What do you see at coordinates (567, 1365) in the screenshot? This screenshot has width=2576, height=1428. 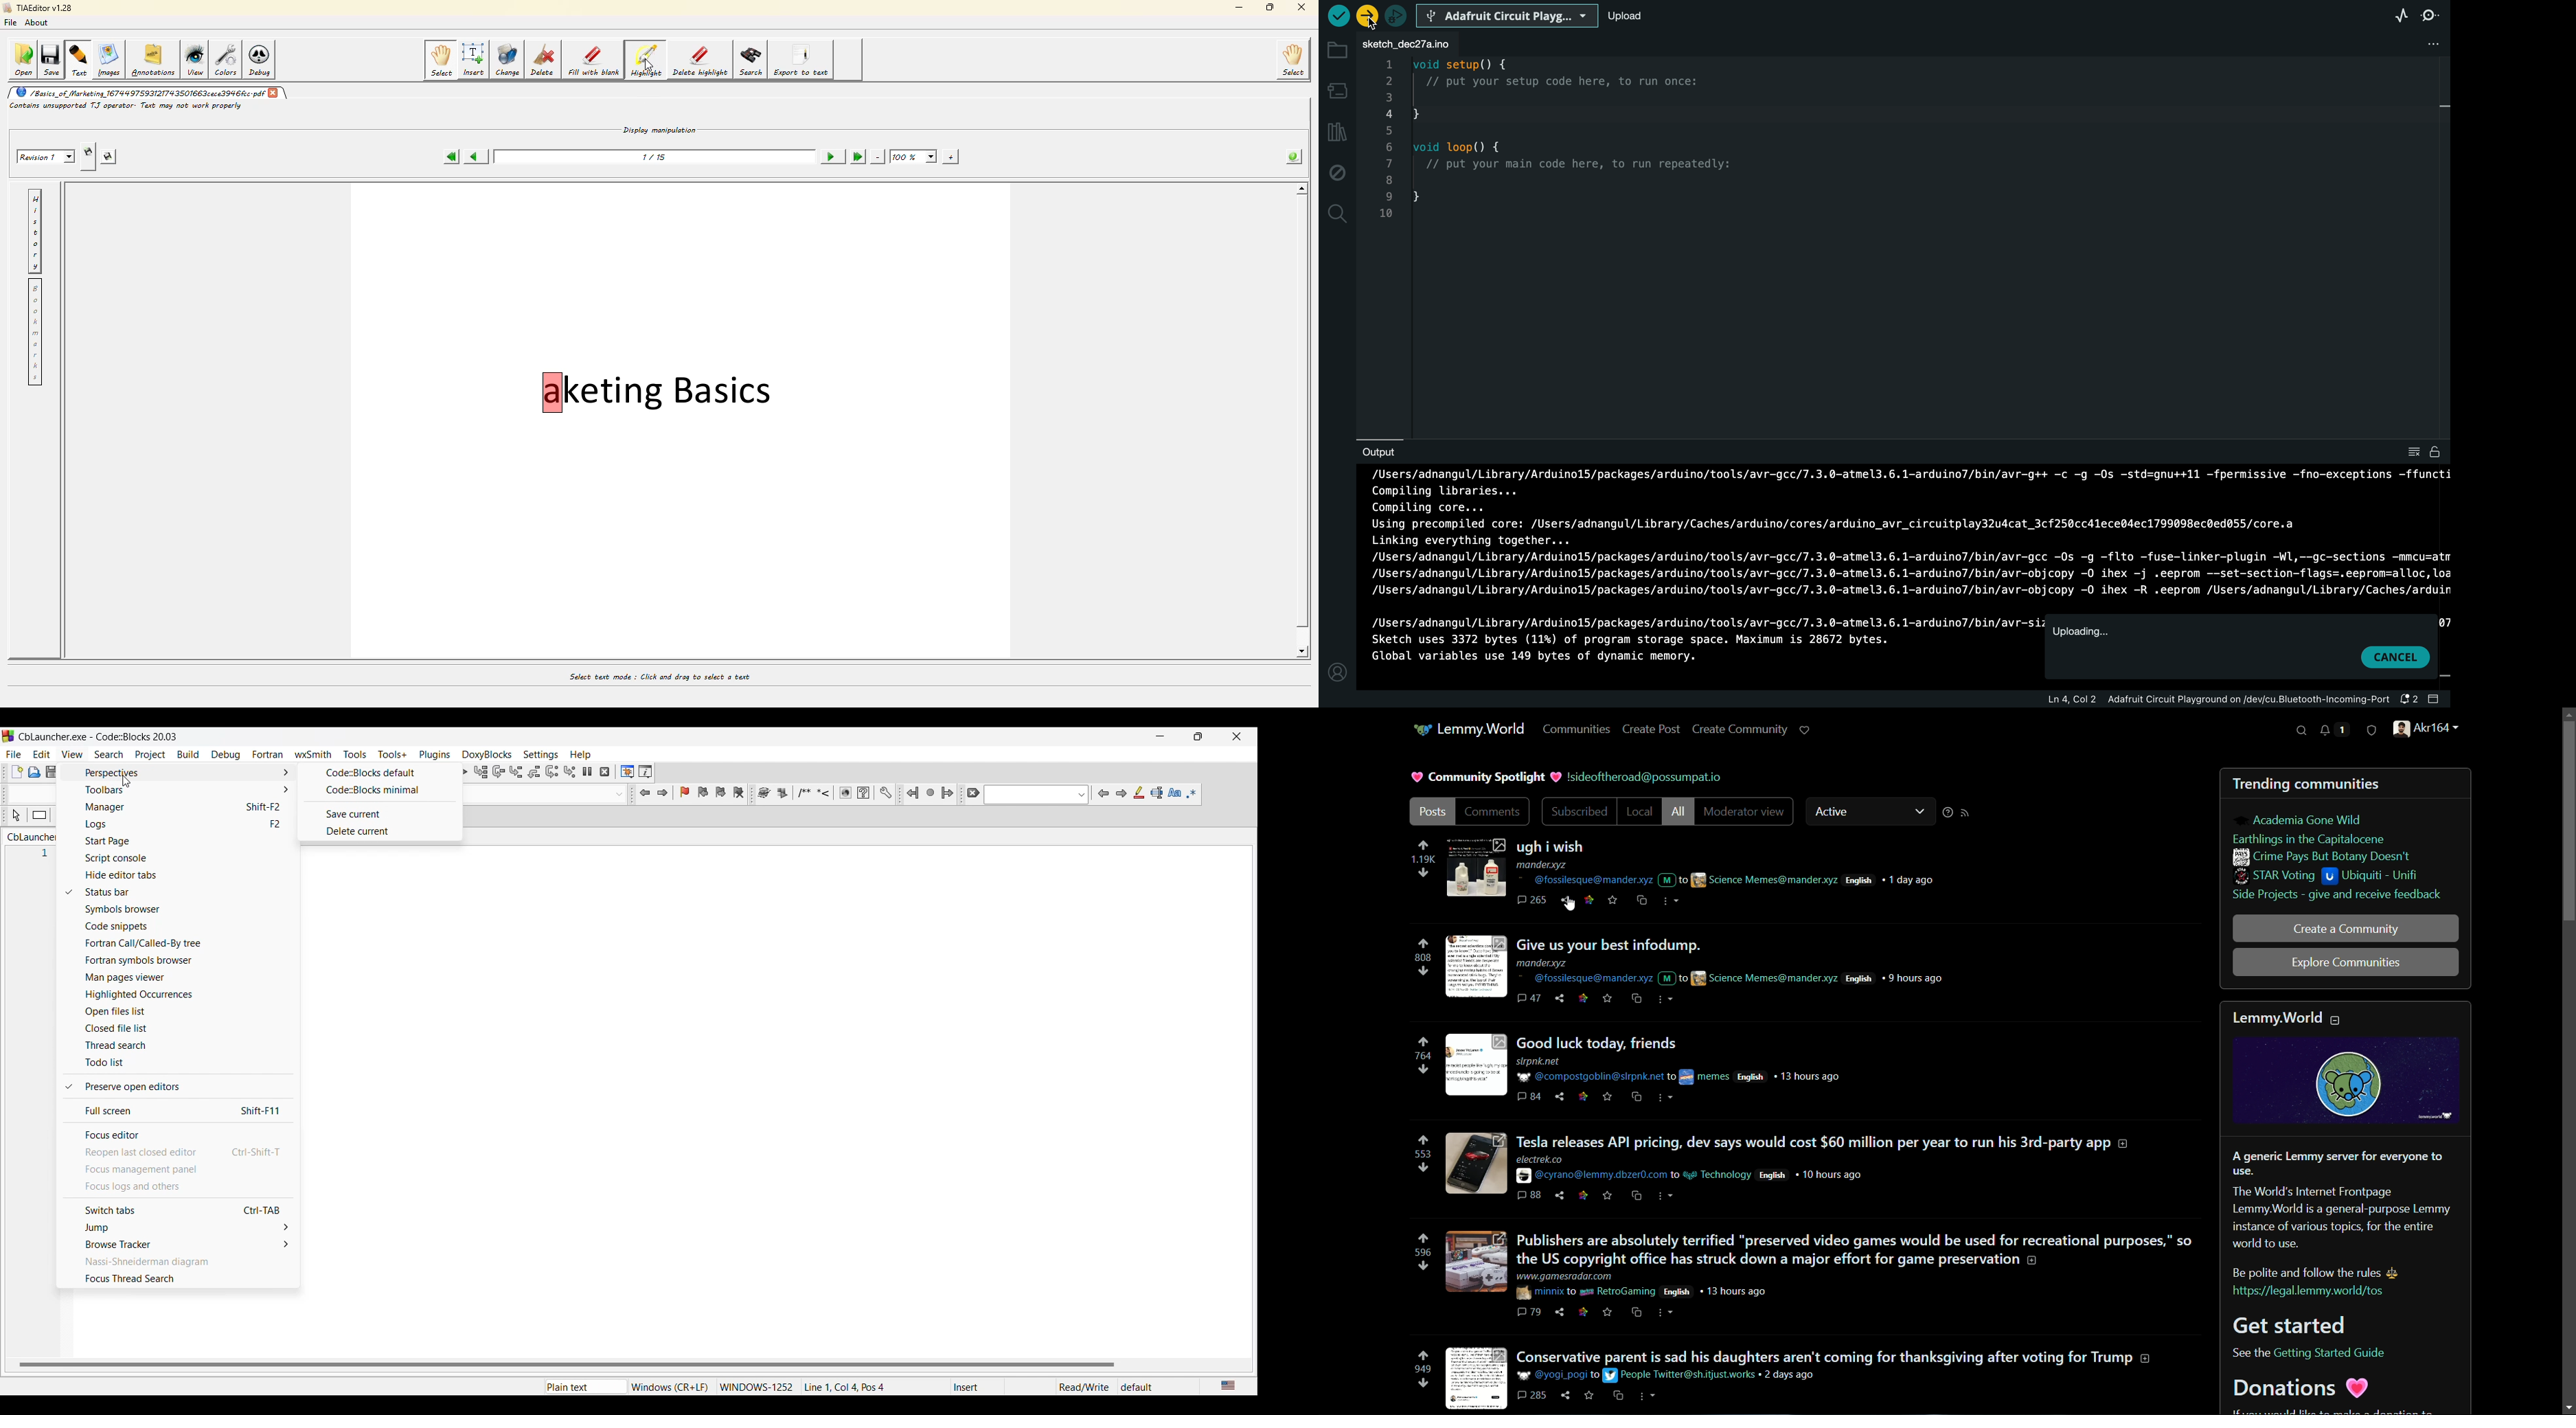 I see `Horizontal slide bar` at bounding box center [567, 1365].